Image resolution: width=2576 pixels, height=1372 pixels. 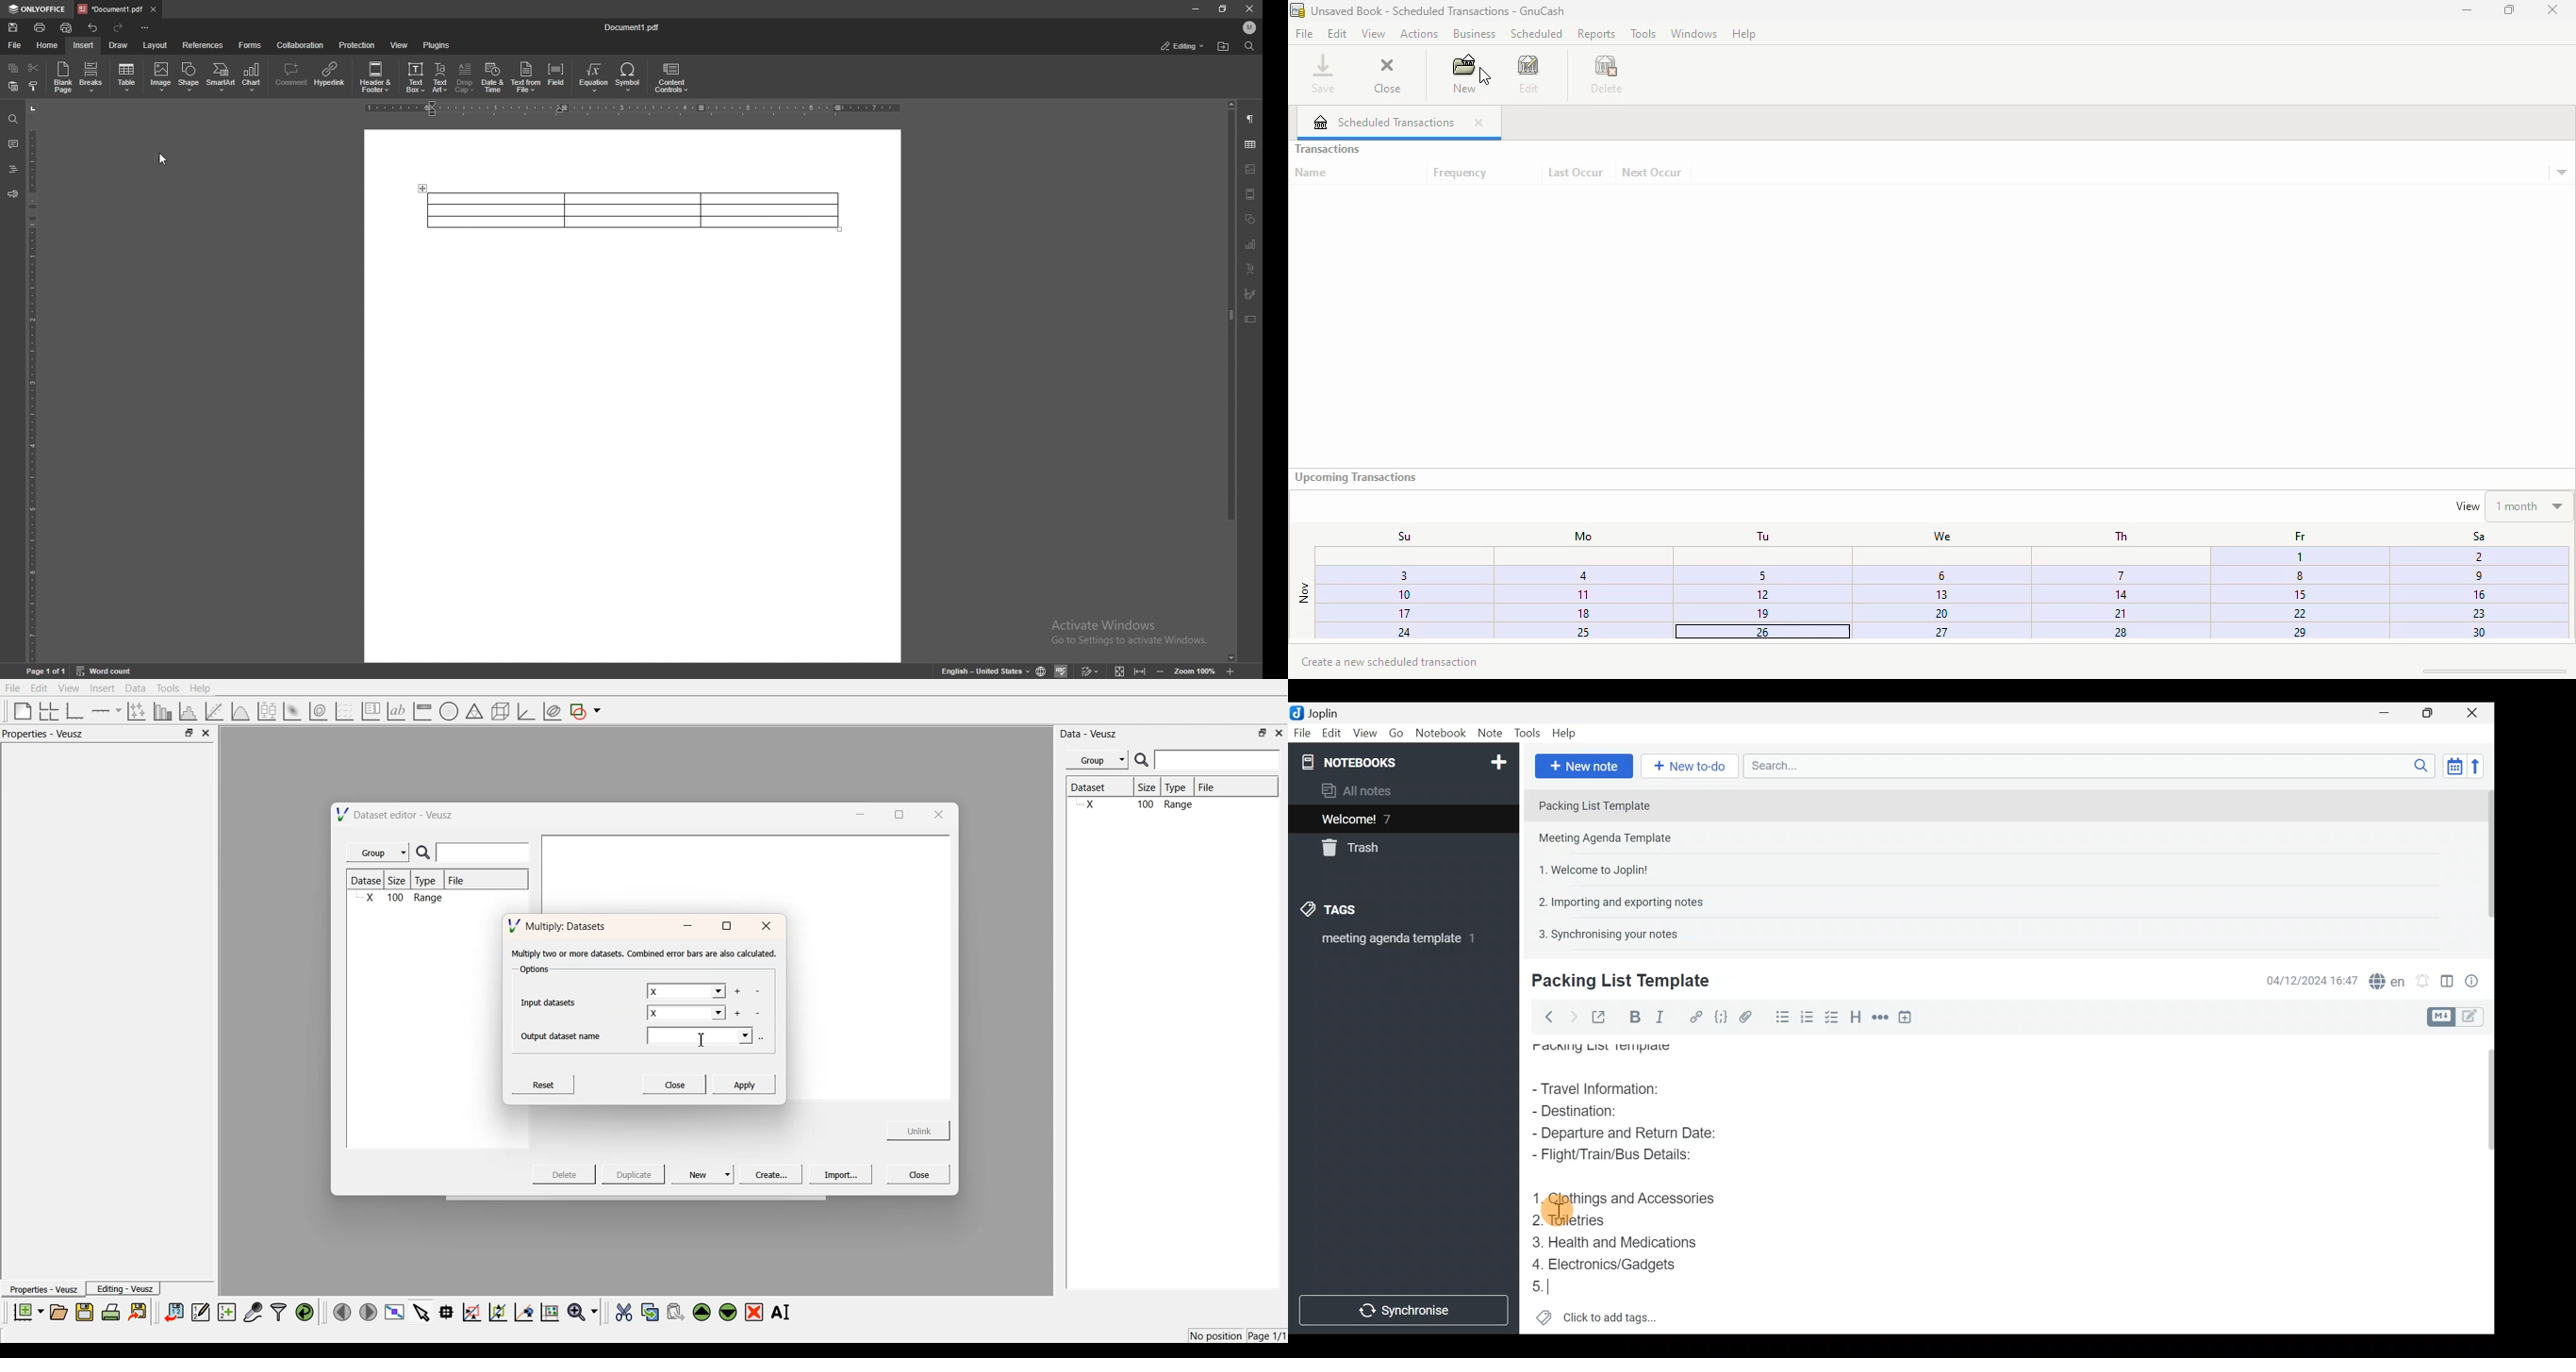 I want to click on image, so click(x=1251, y=168).